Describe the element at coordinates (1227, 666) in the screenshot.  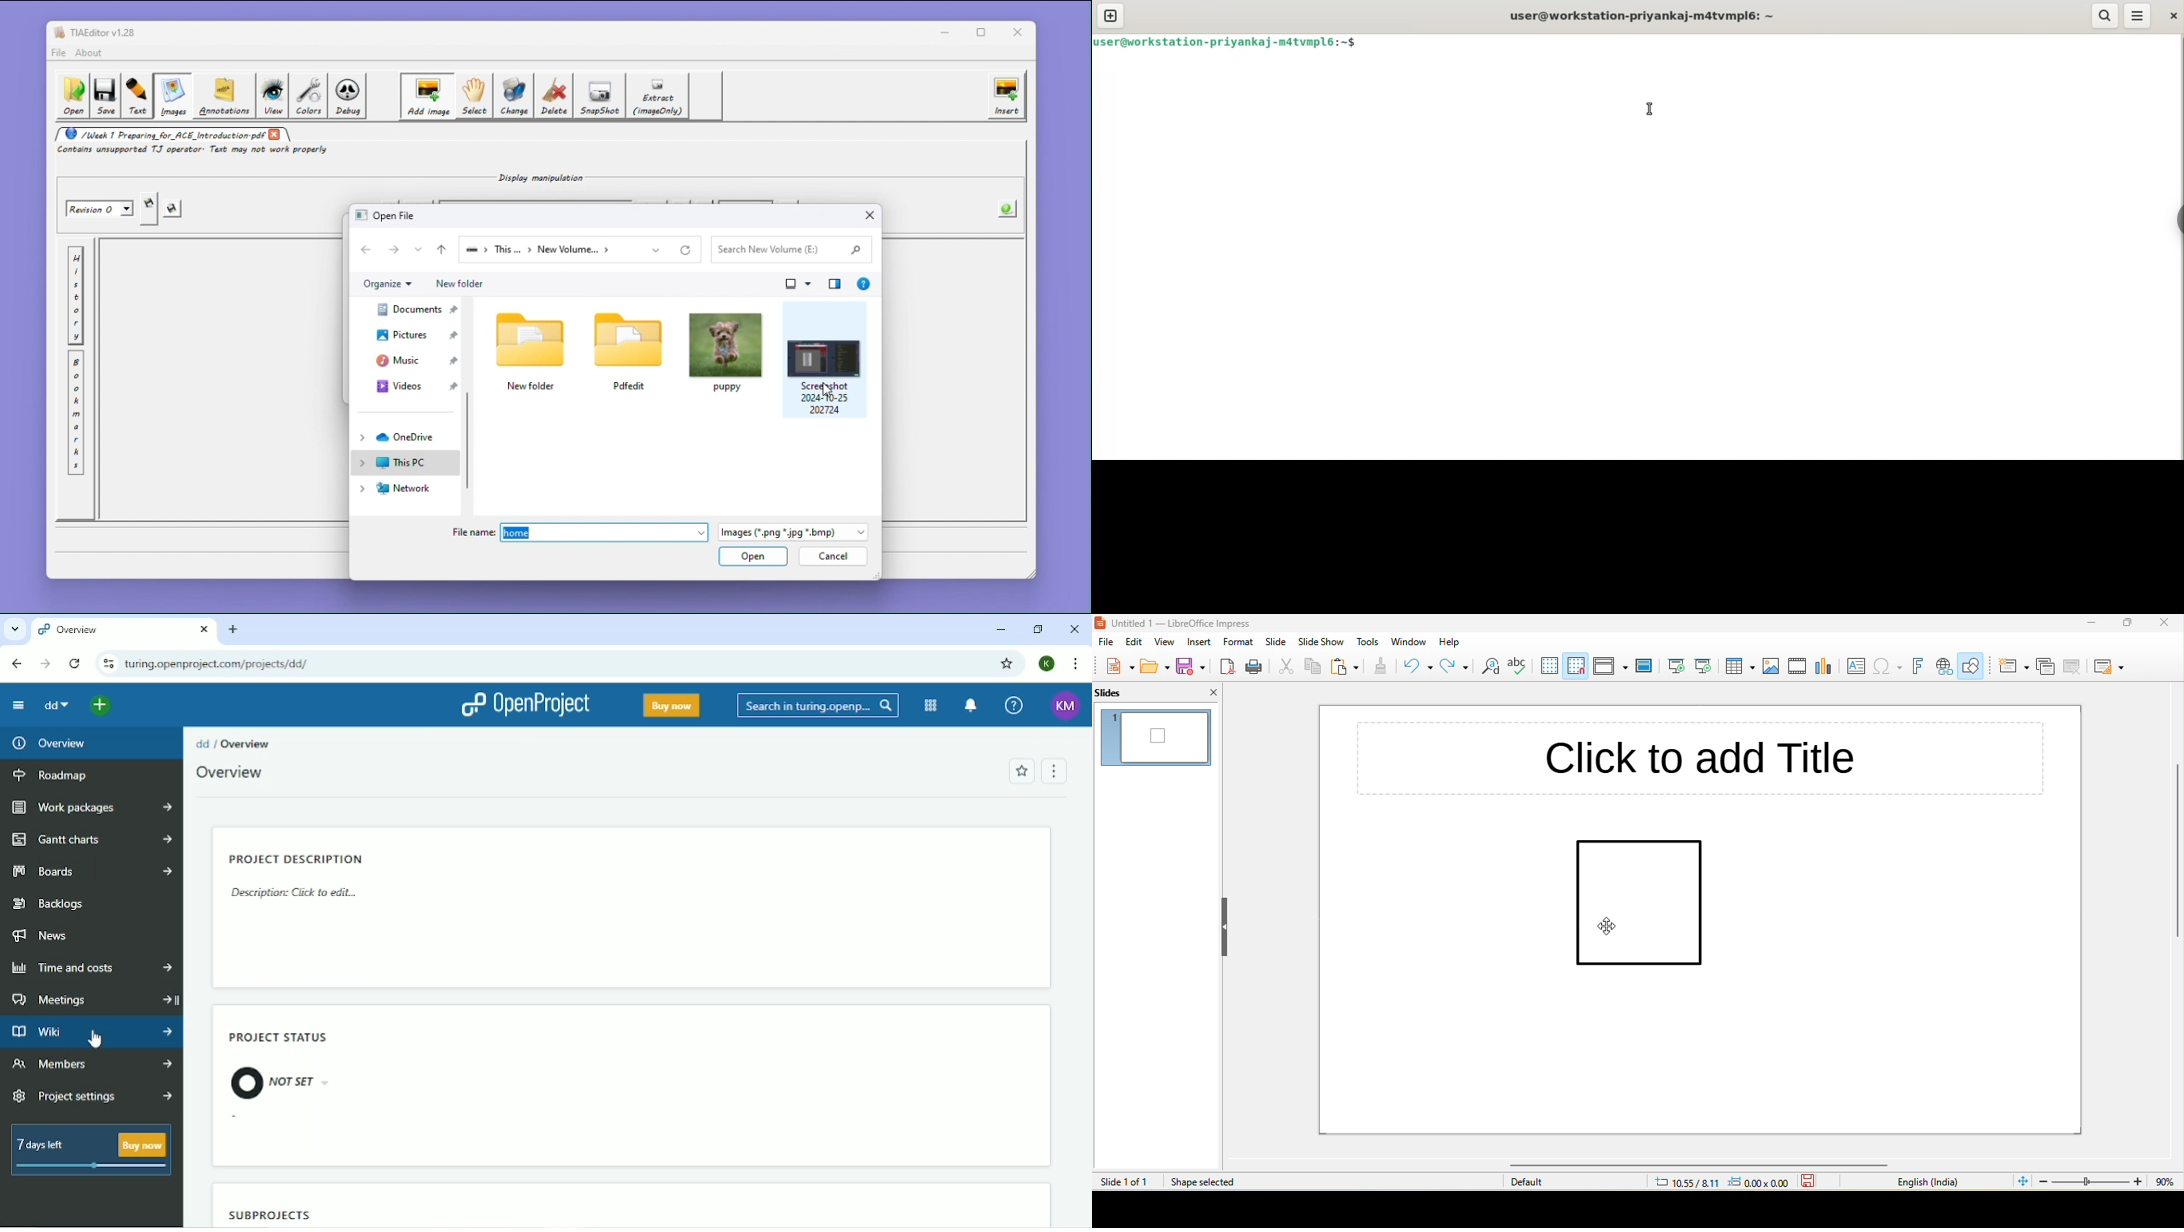
I see `export pdf` at that location.